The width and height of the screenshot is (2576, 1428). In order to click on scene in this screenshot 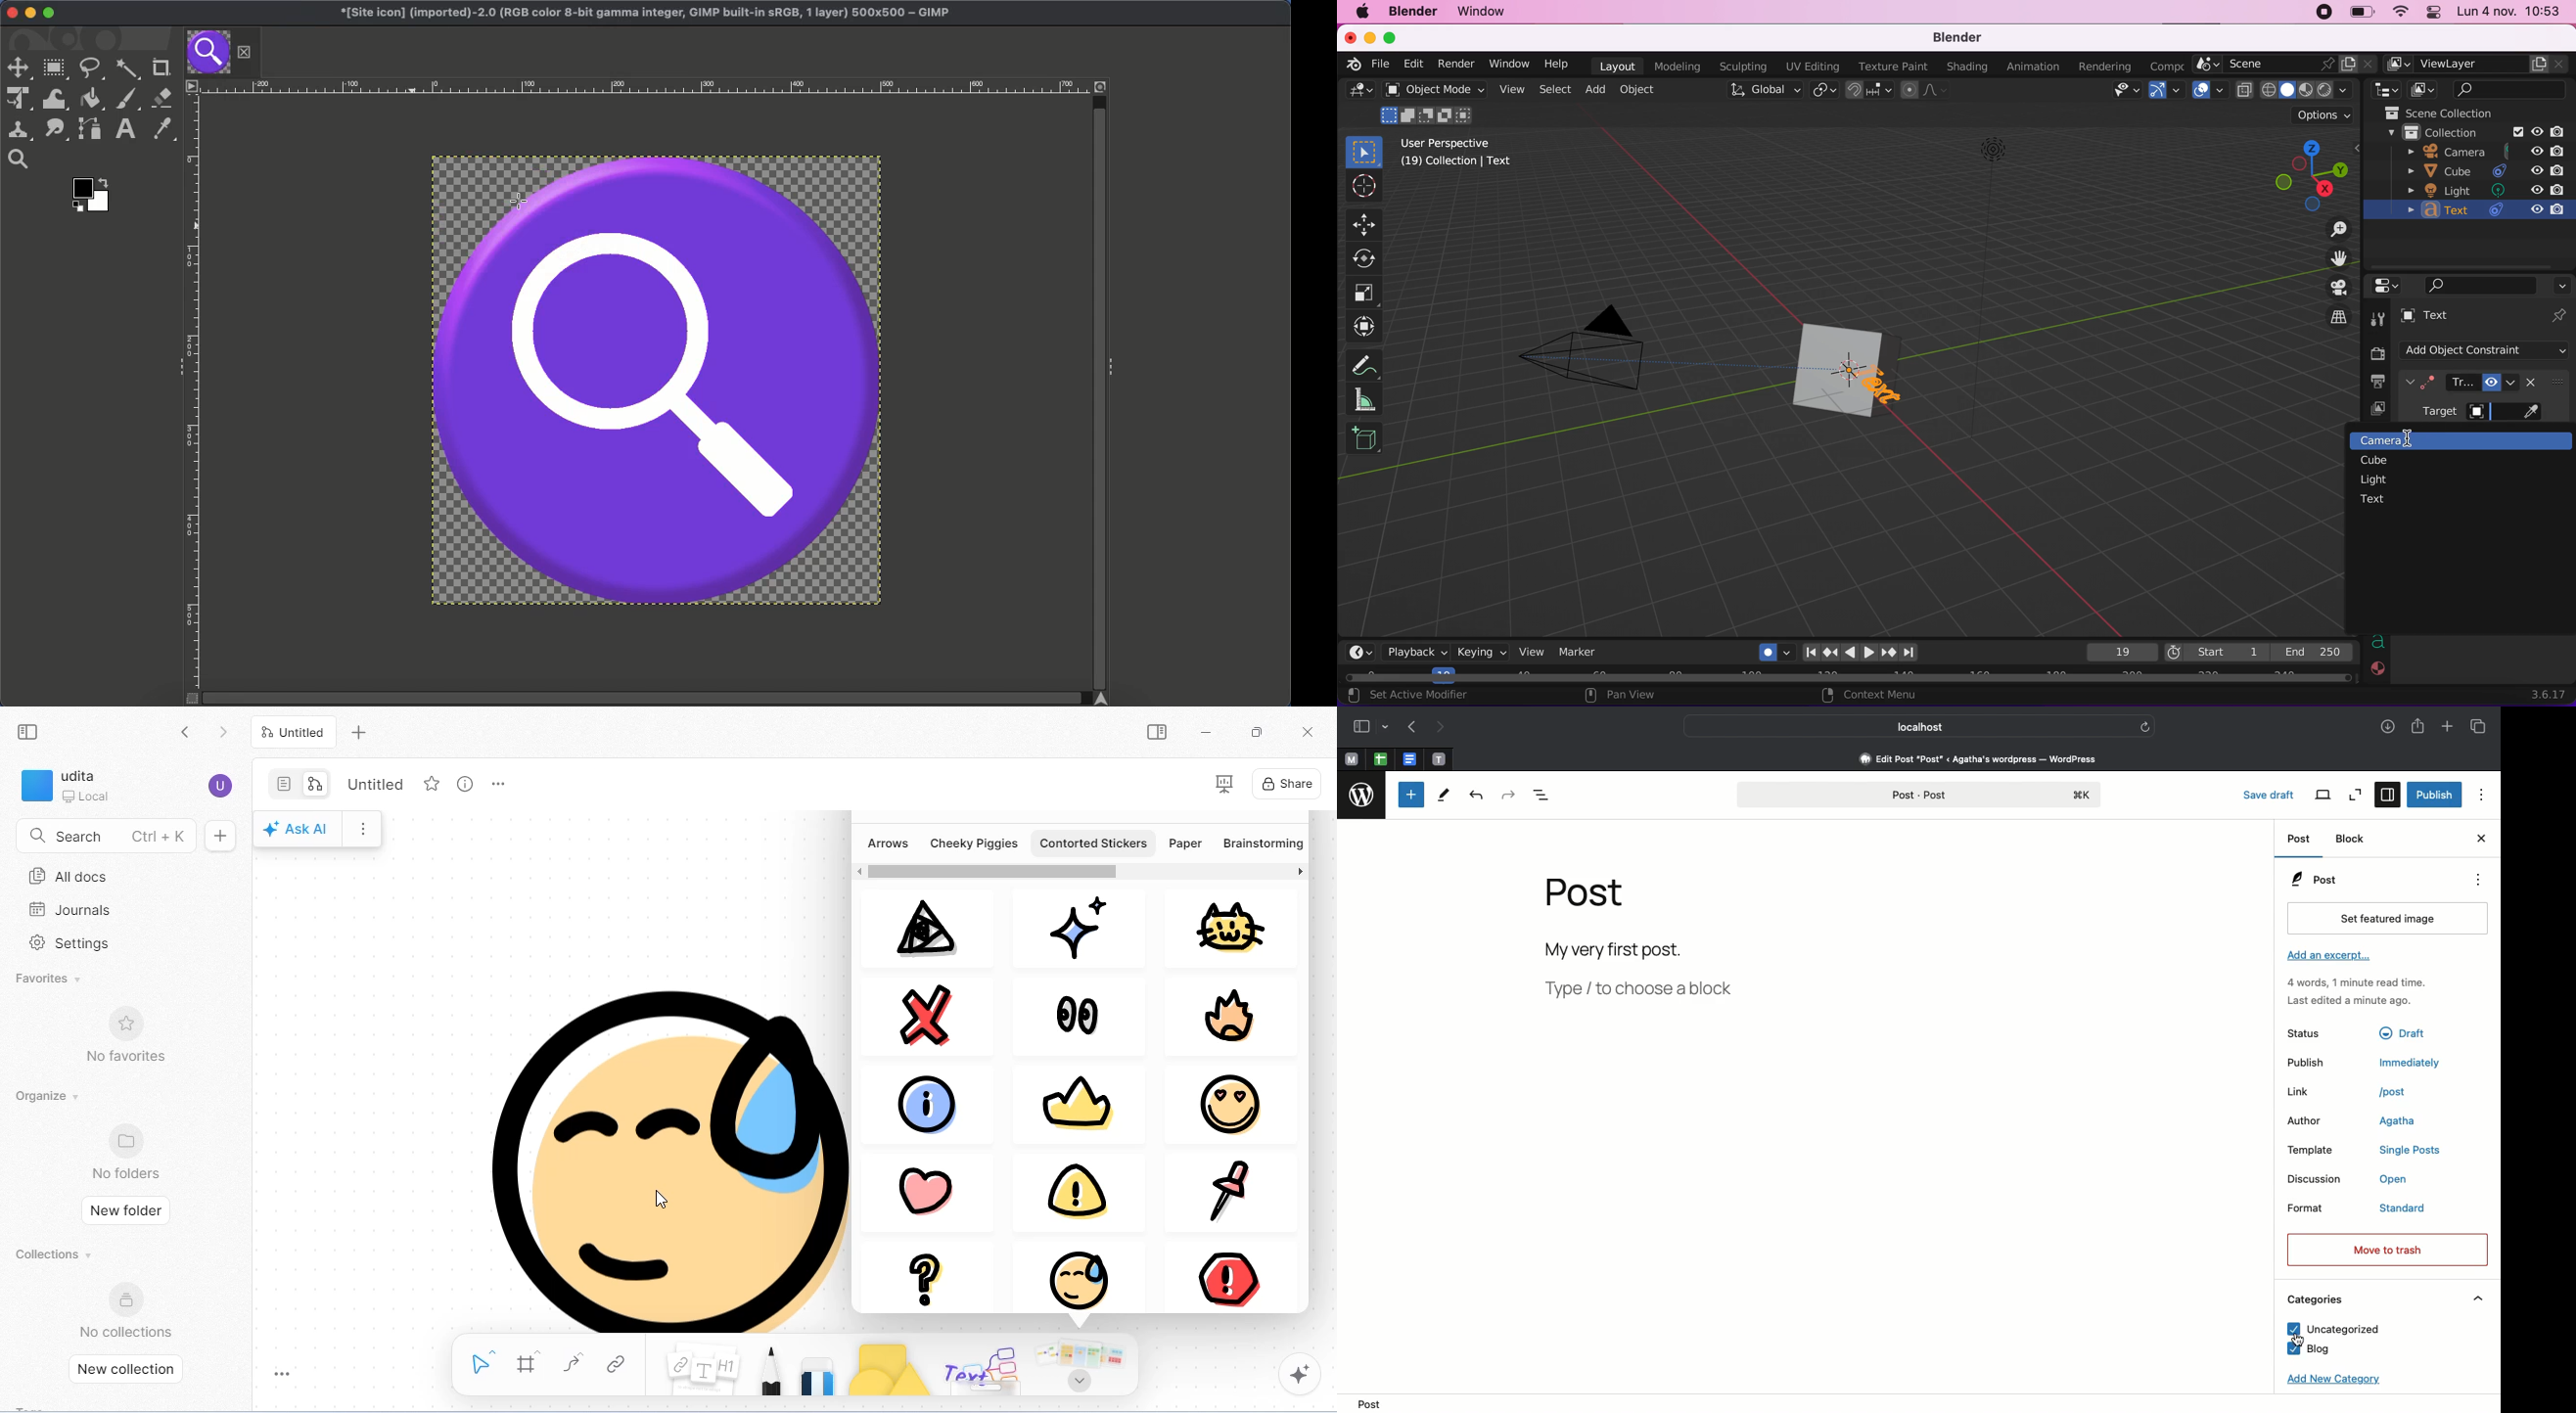, I will do `click(2288, 64)`.